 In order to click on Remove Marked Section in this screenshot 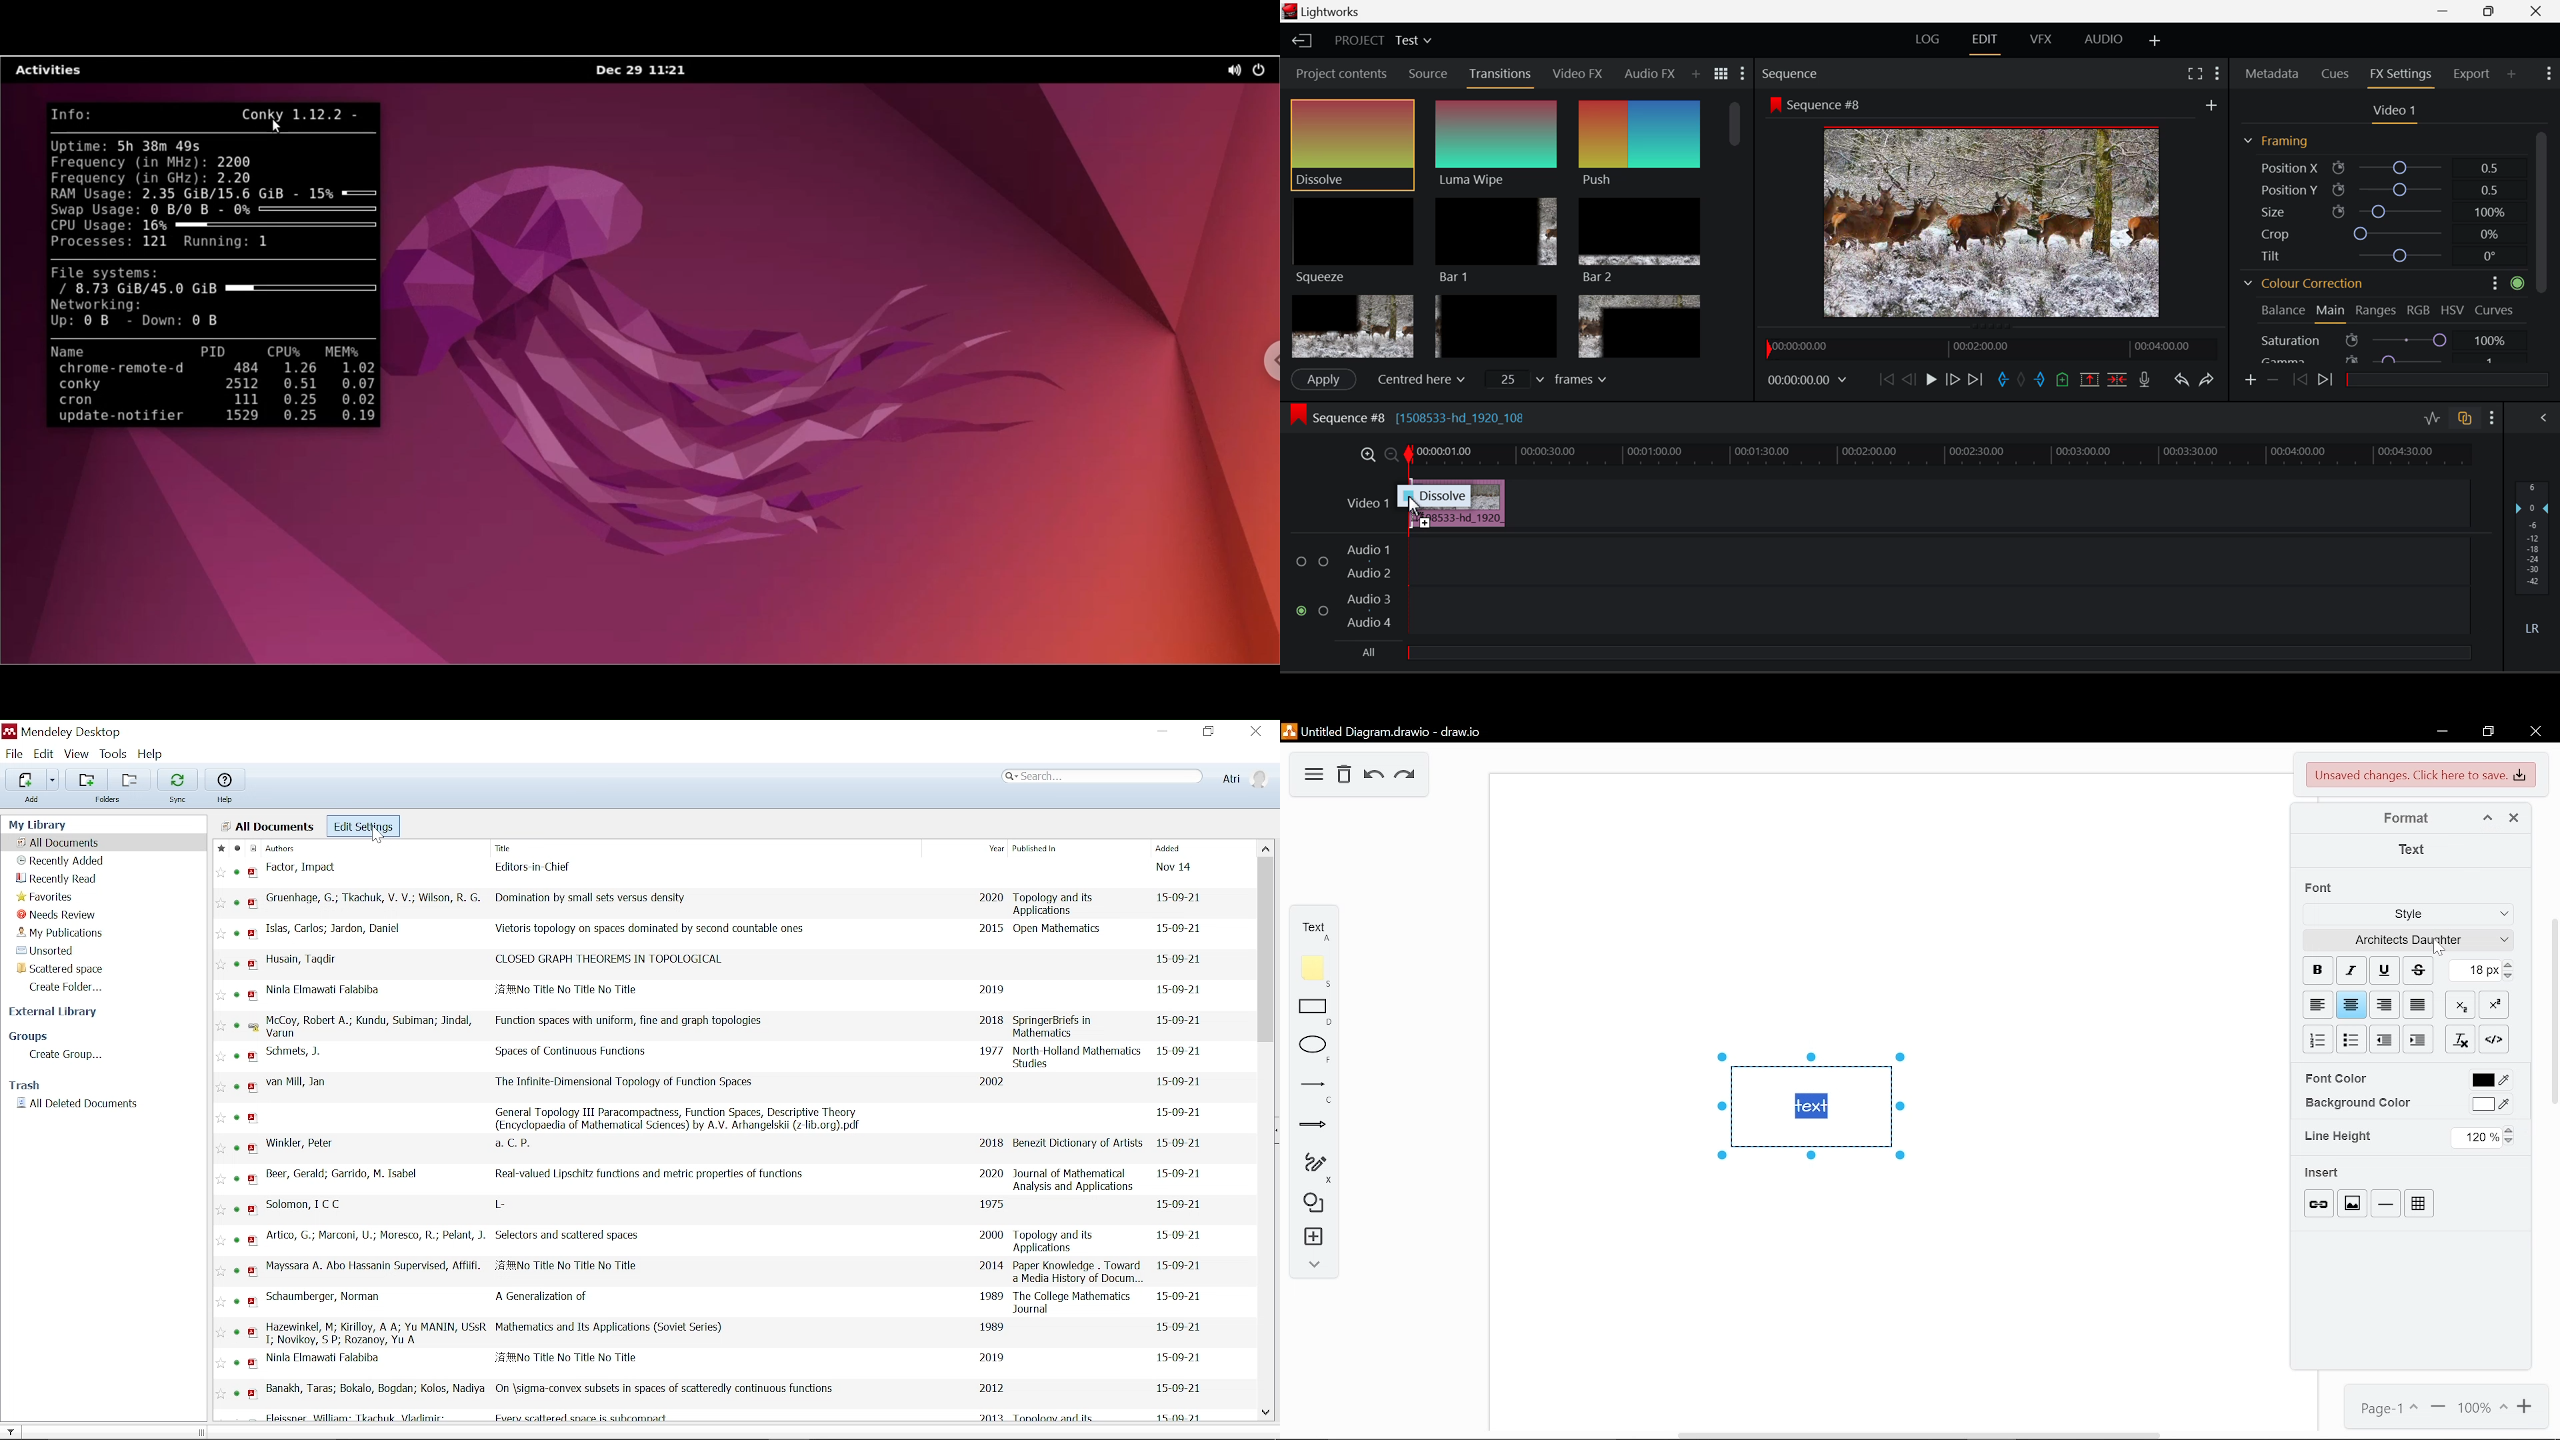, I will do `click(2089, 380)`.